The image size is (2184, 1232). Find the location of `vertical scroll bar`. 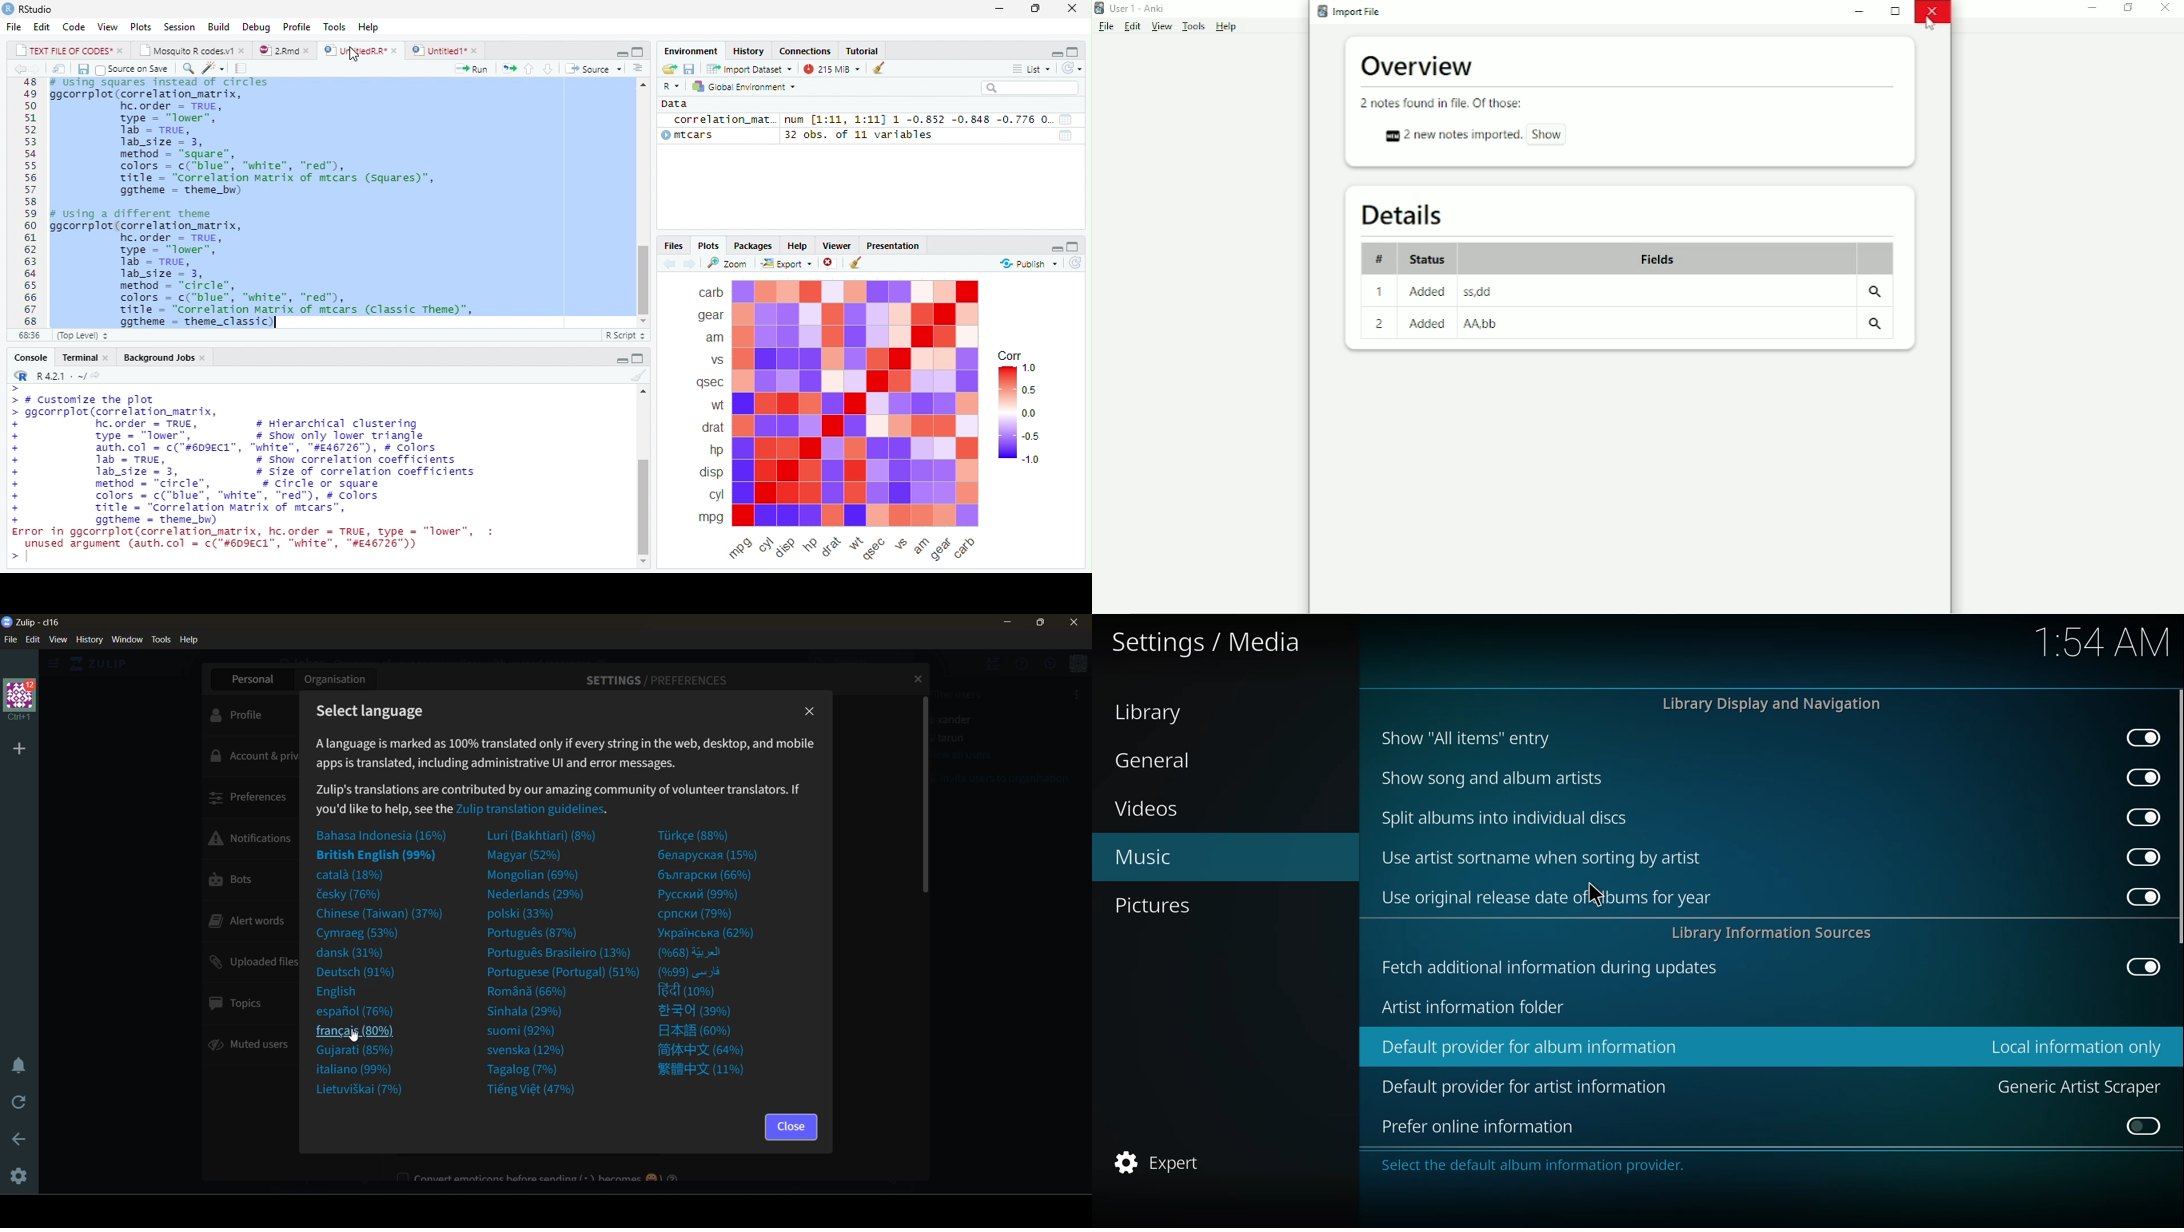

vertical scroll bar is located at coordinates (642, 206).